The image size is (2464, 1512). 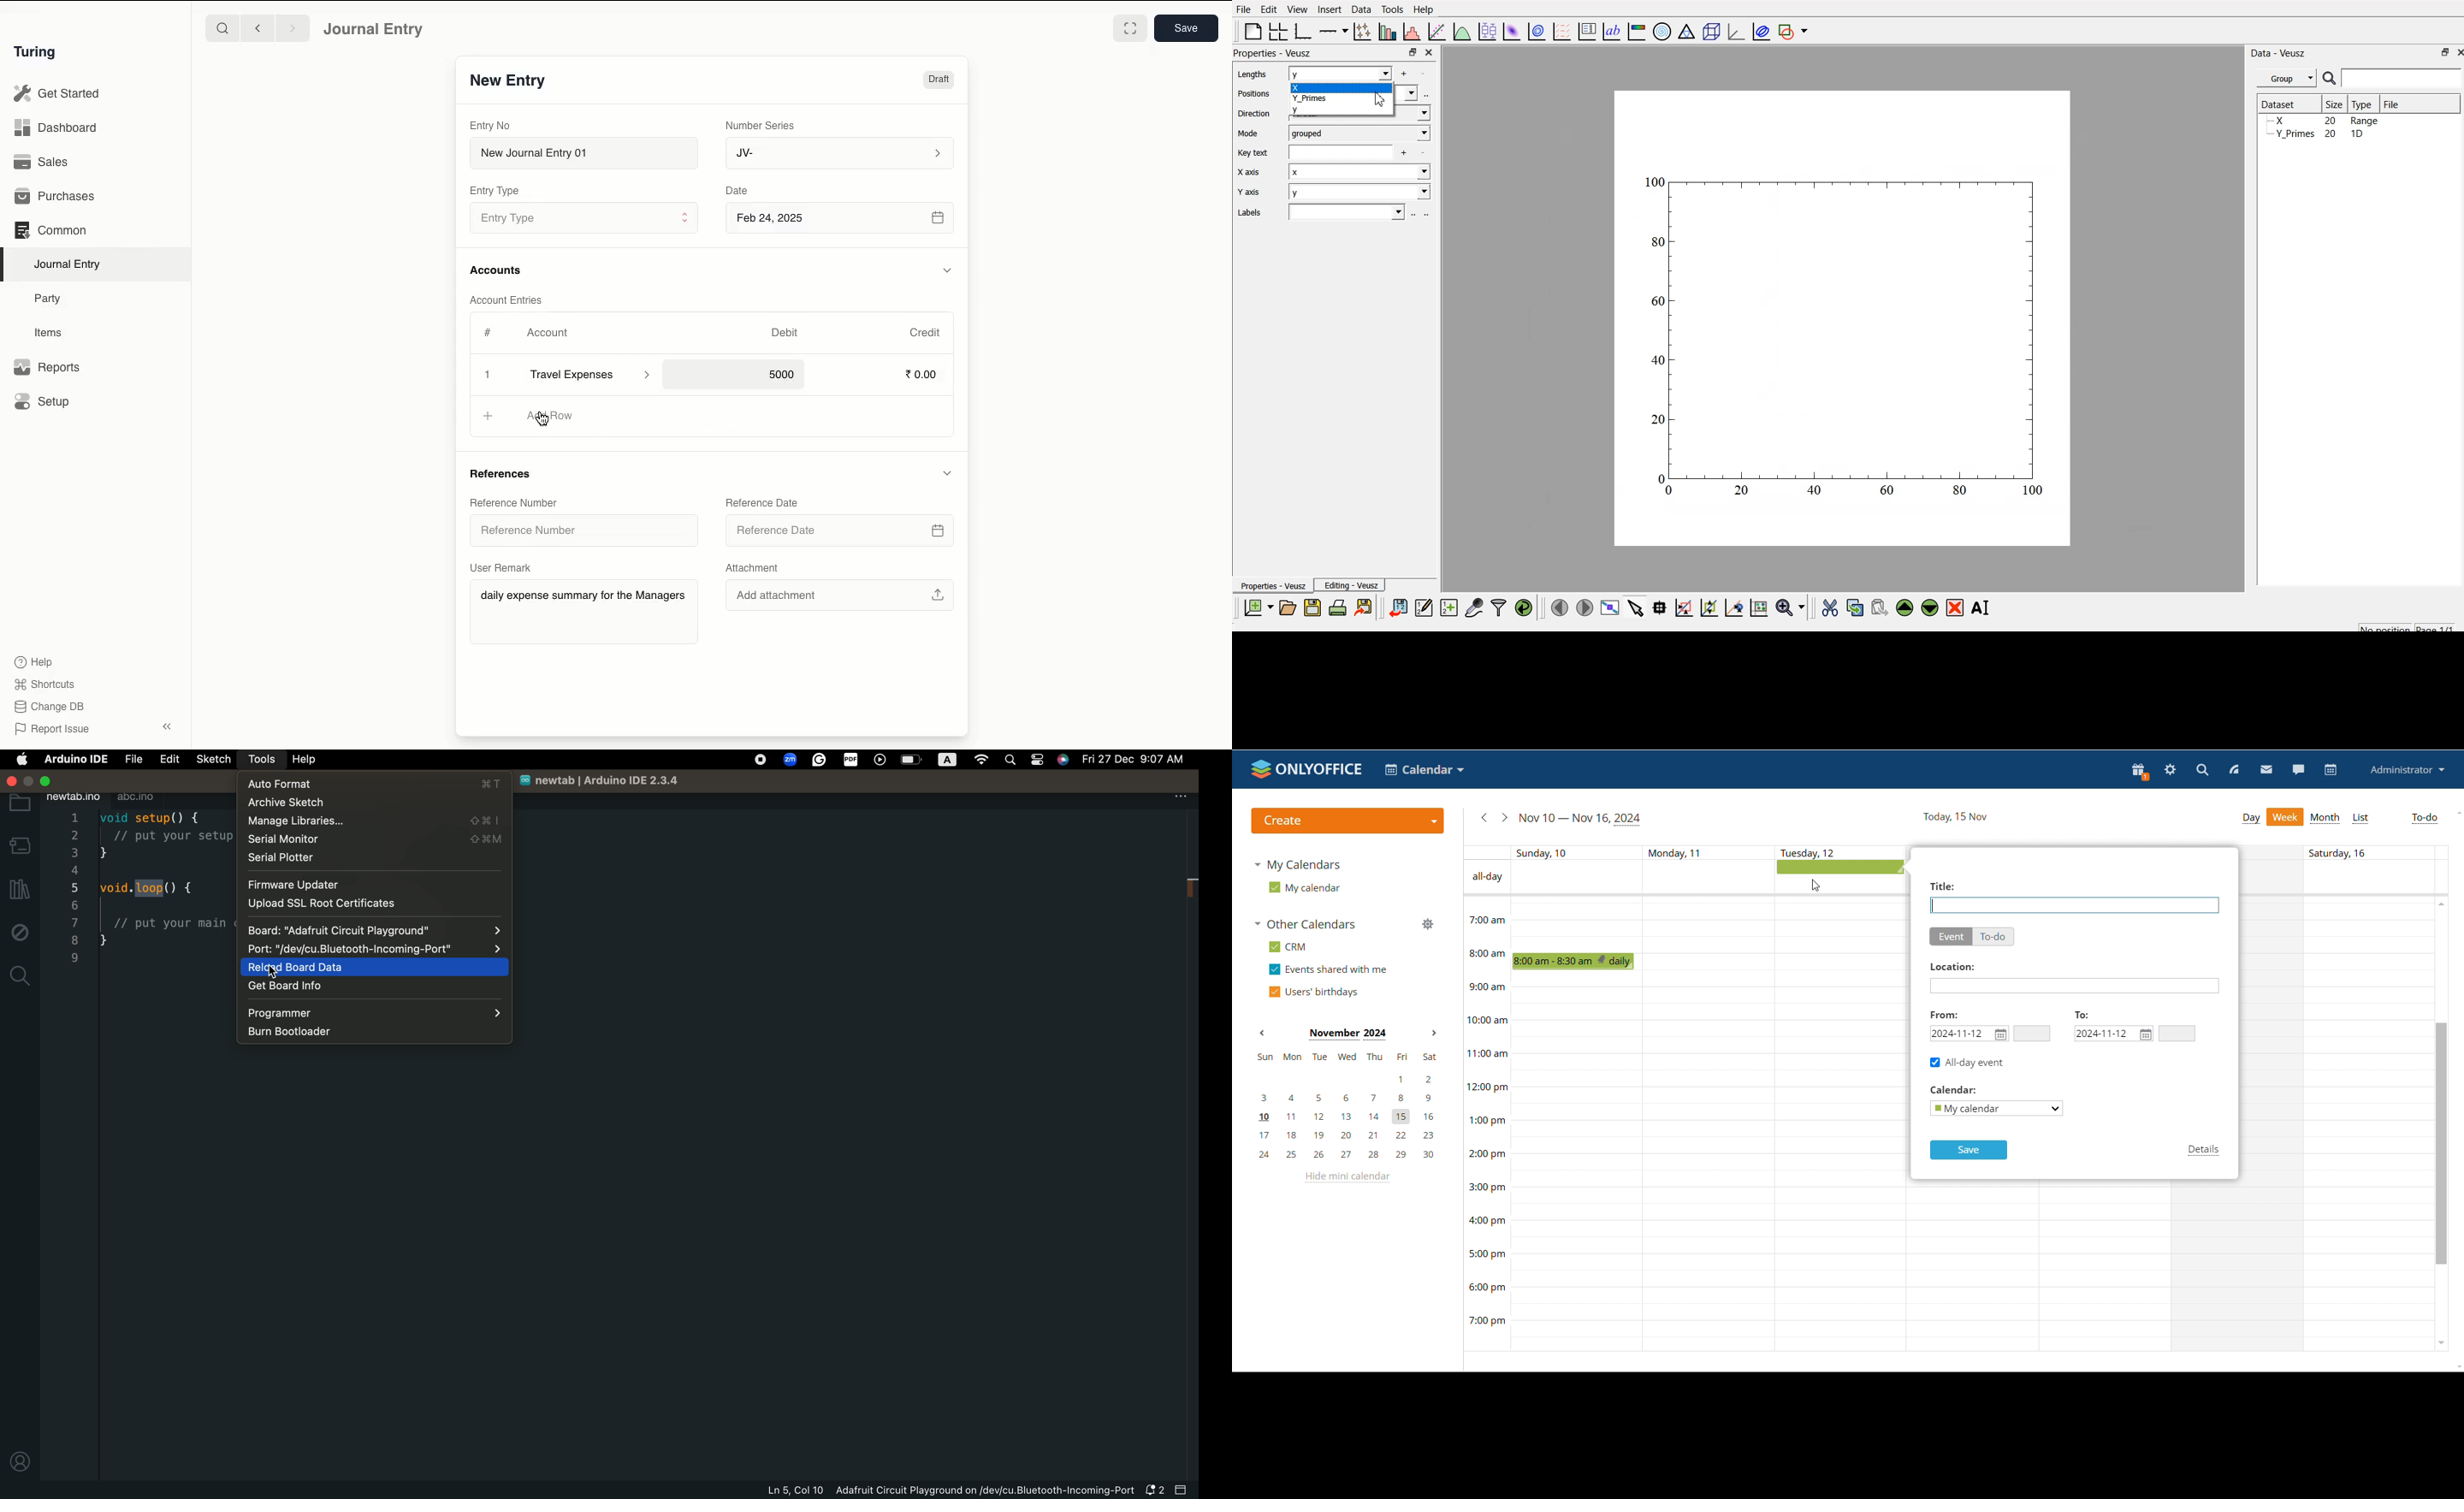 What do you see at coordinates (842, 526) in the screenshot?
I see `Reference Date` at bounding box center [842, 526].